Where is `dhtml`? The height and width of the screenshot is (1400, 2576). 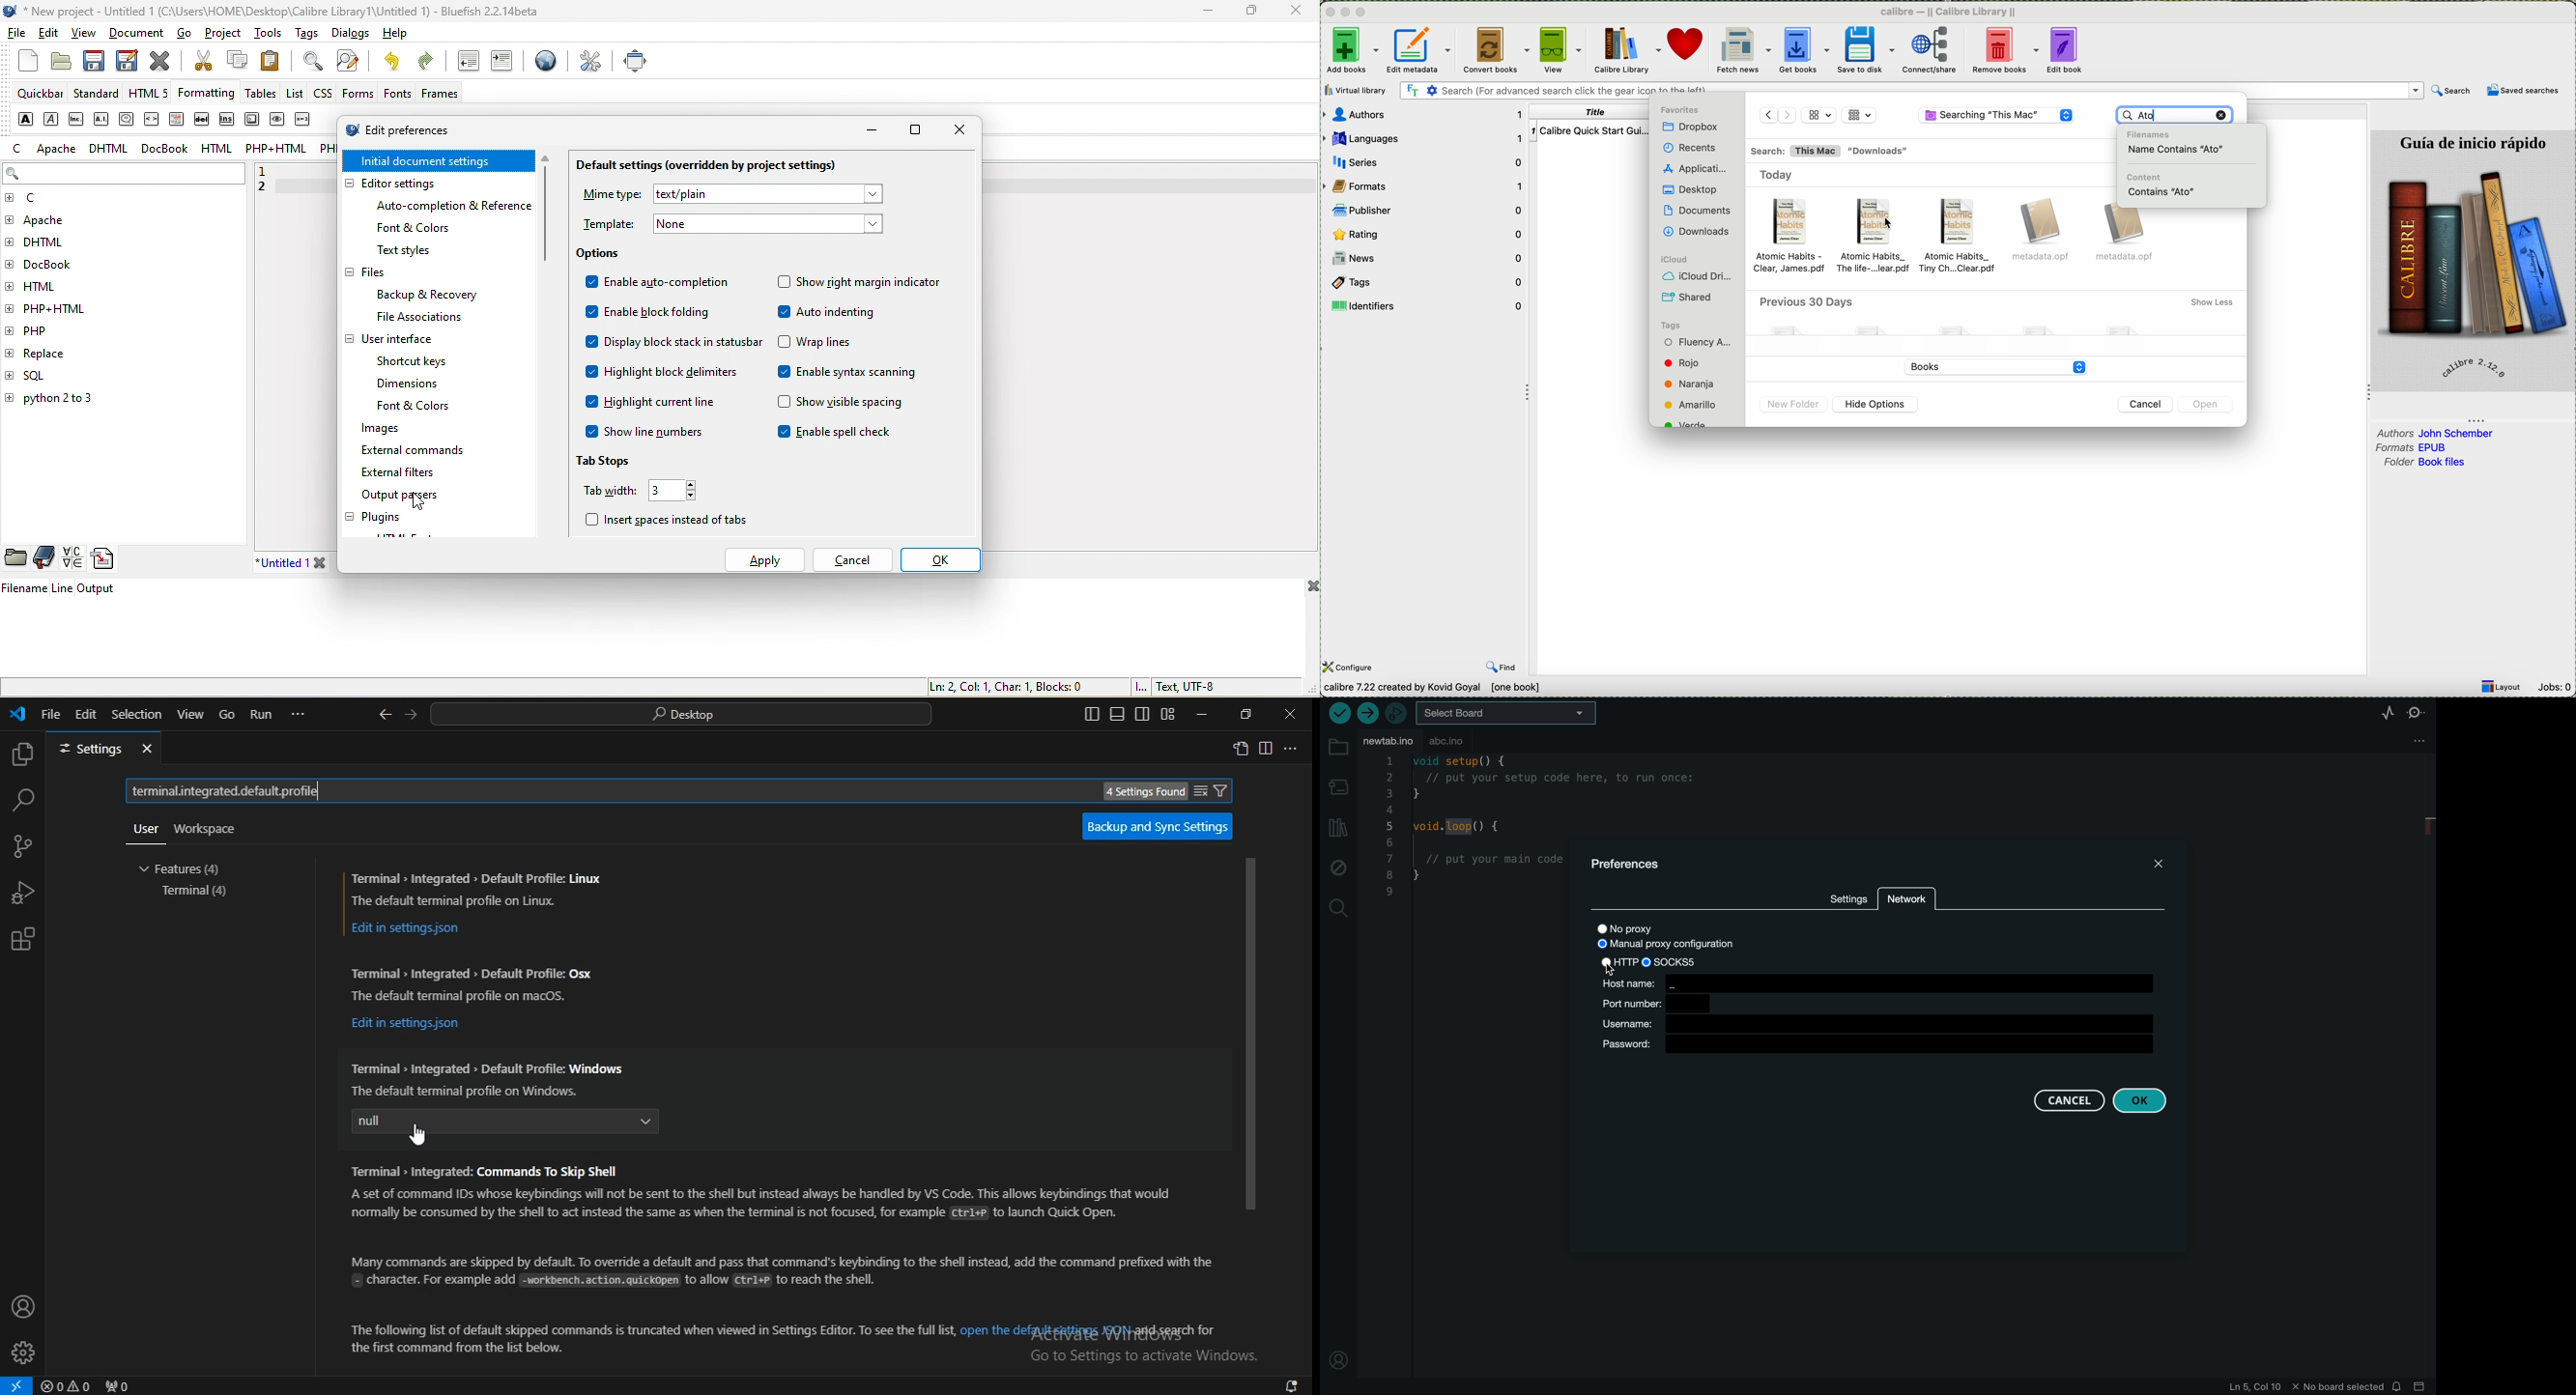
dhtml is located at coordinates (51, 245).